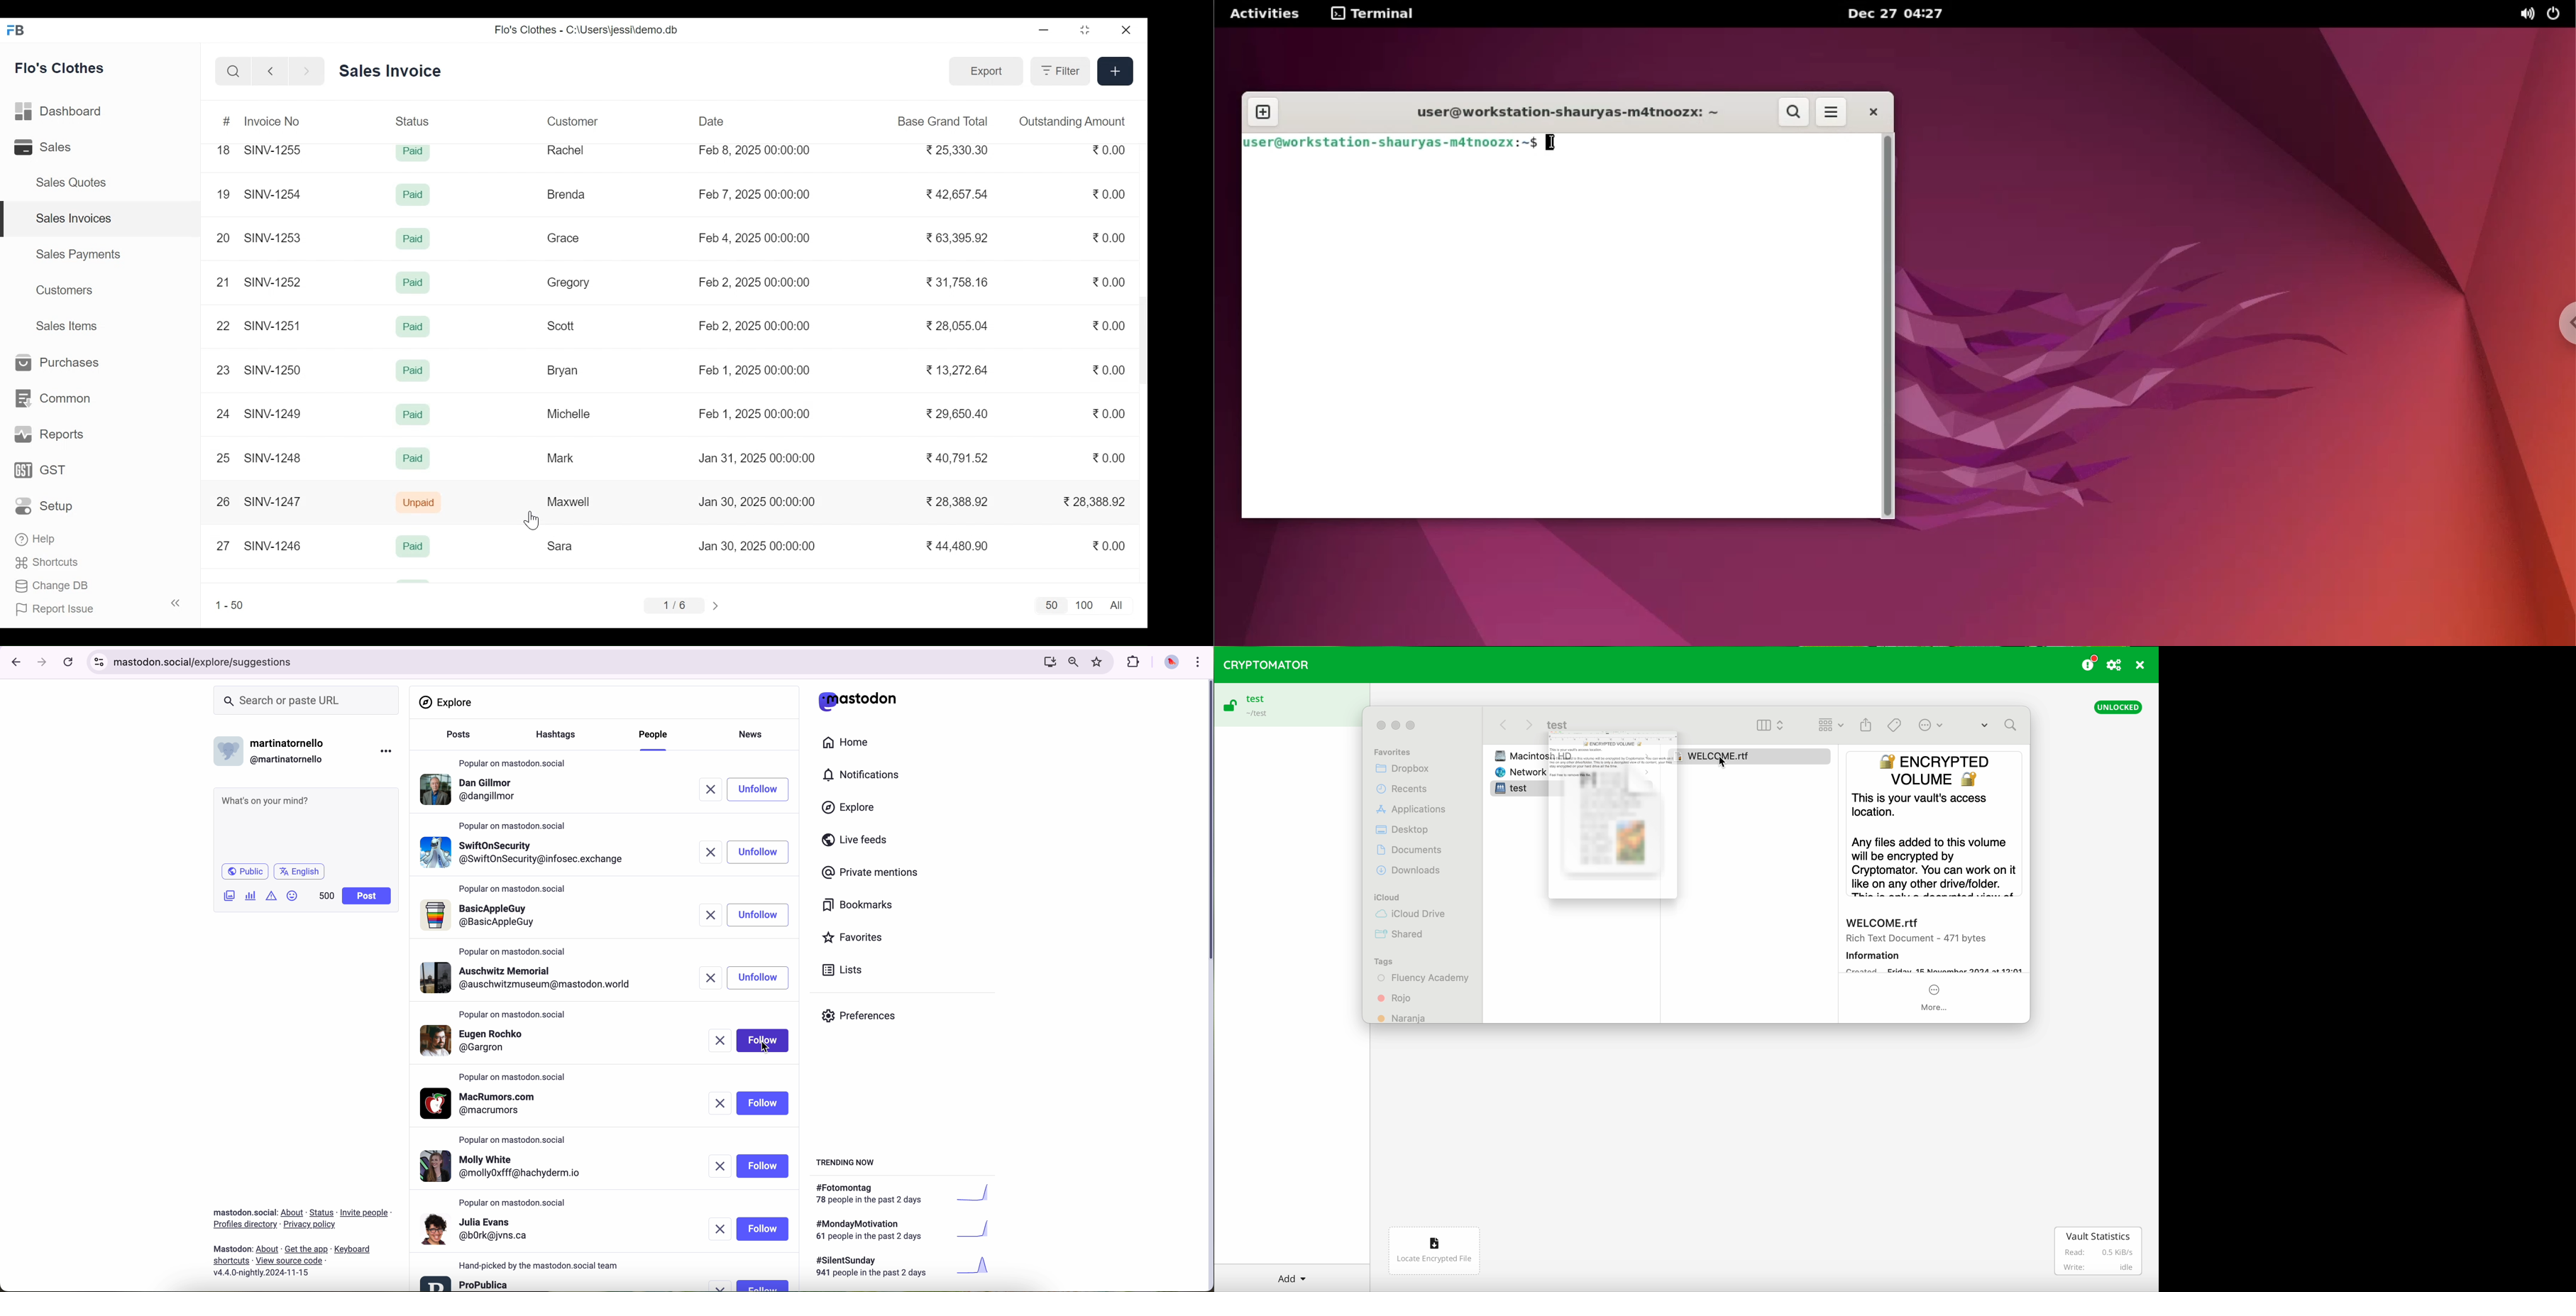 The width and height of the screenshot is (2576, 1316). Describe the element at coordinates (222, 282) in the screenshot. I see `21` at that location.